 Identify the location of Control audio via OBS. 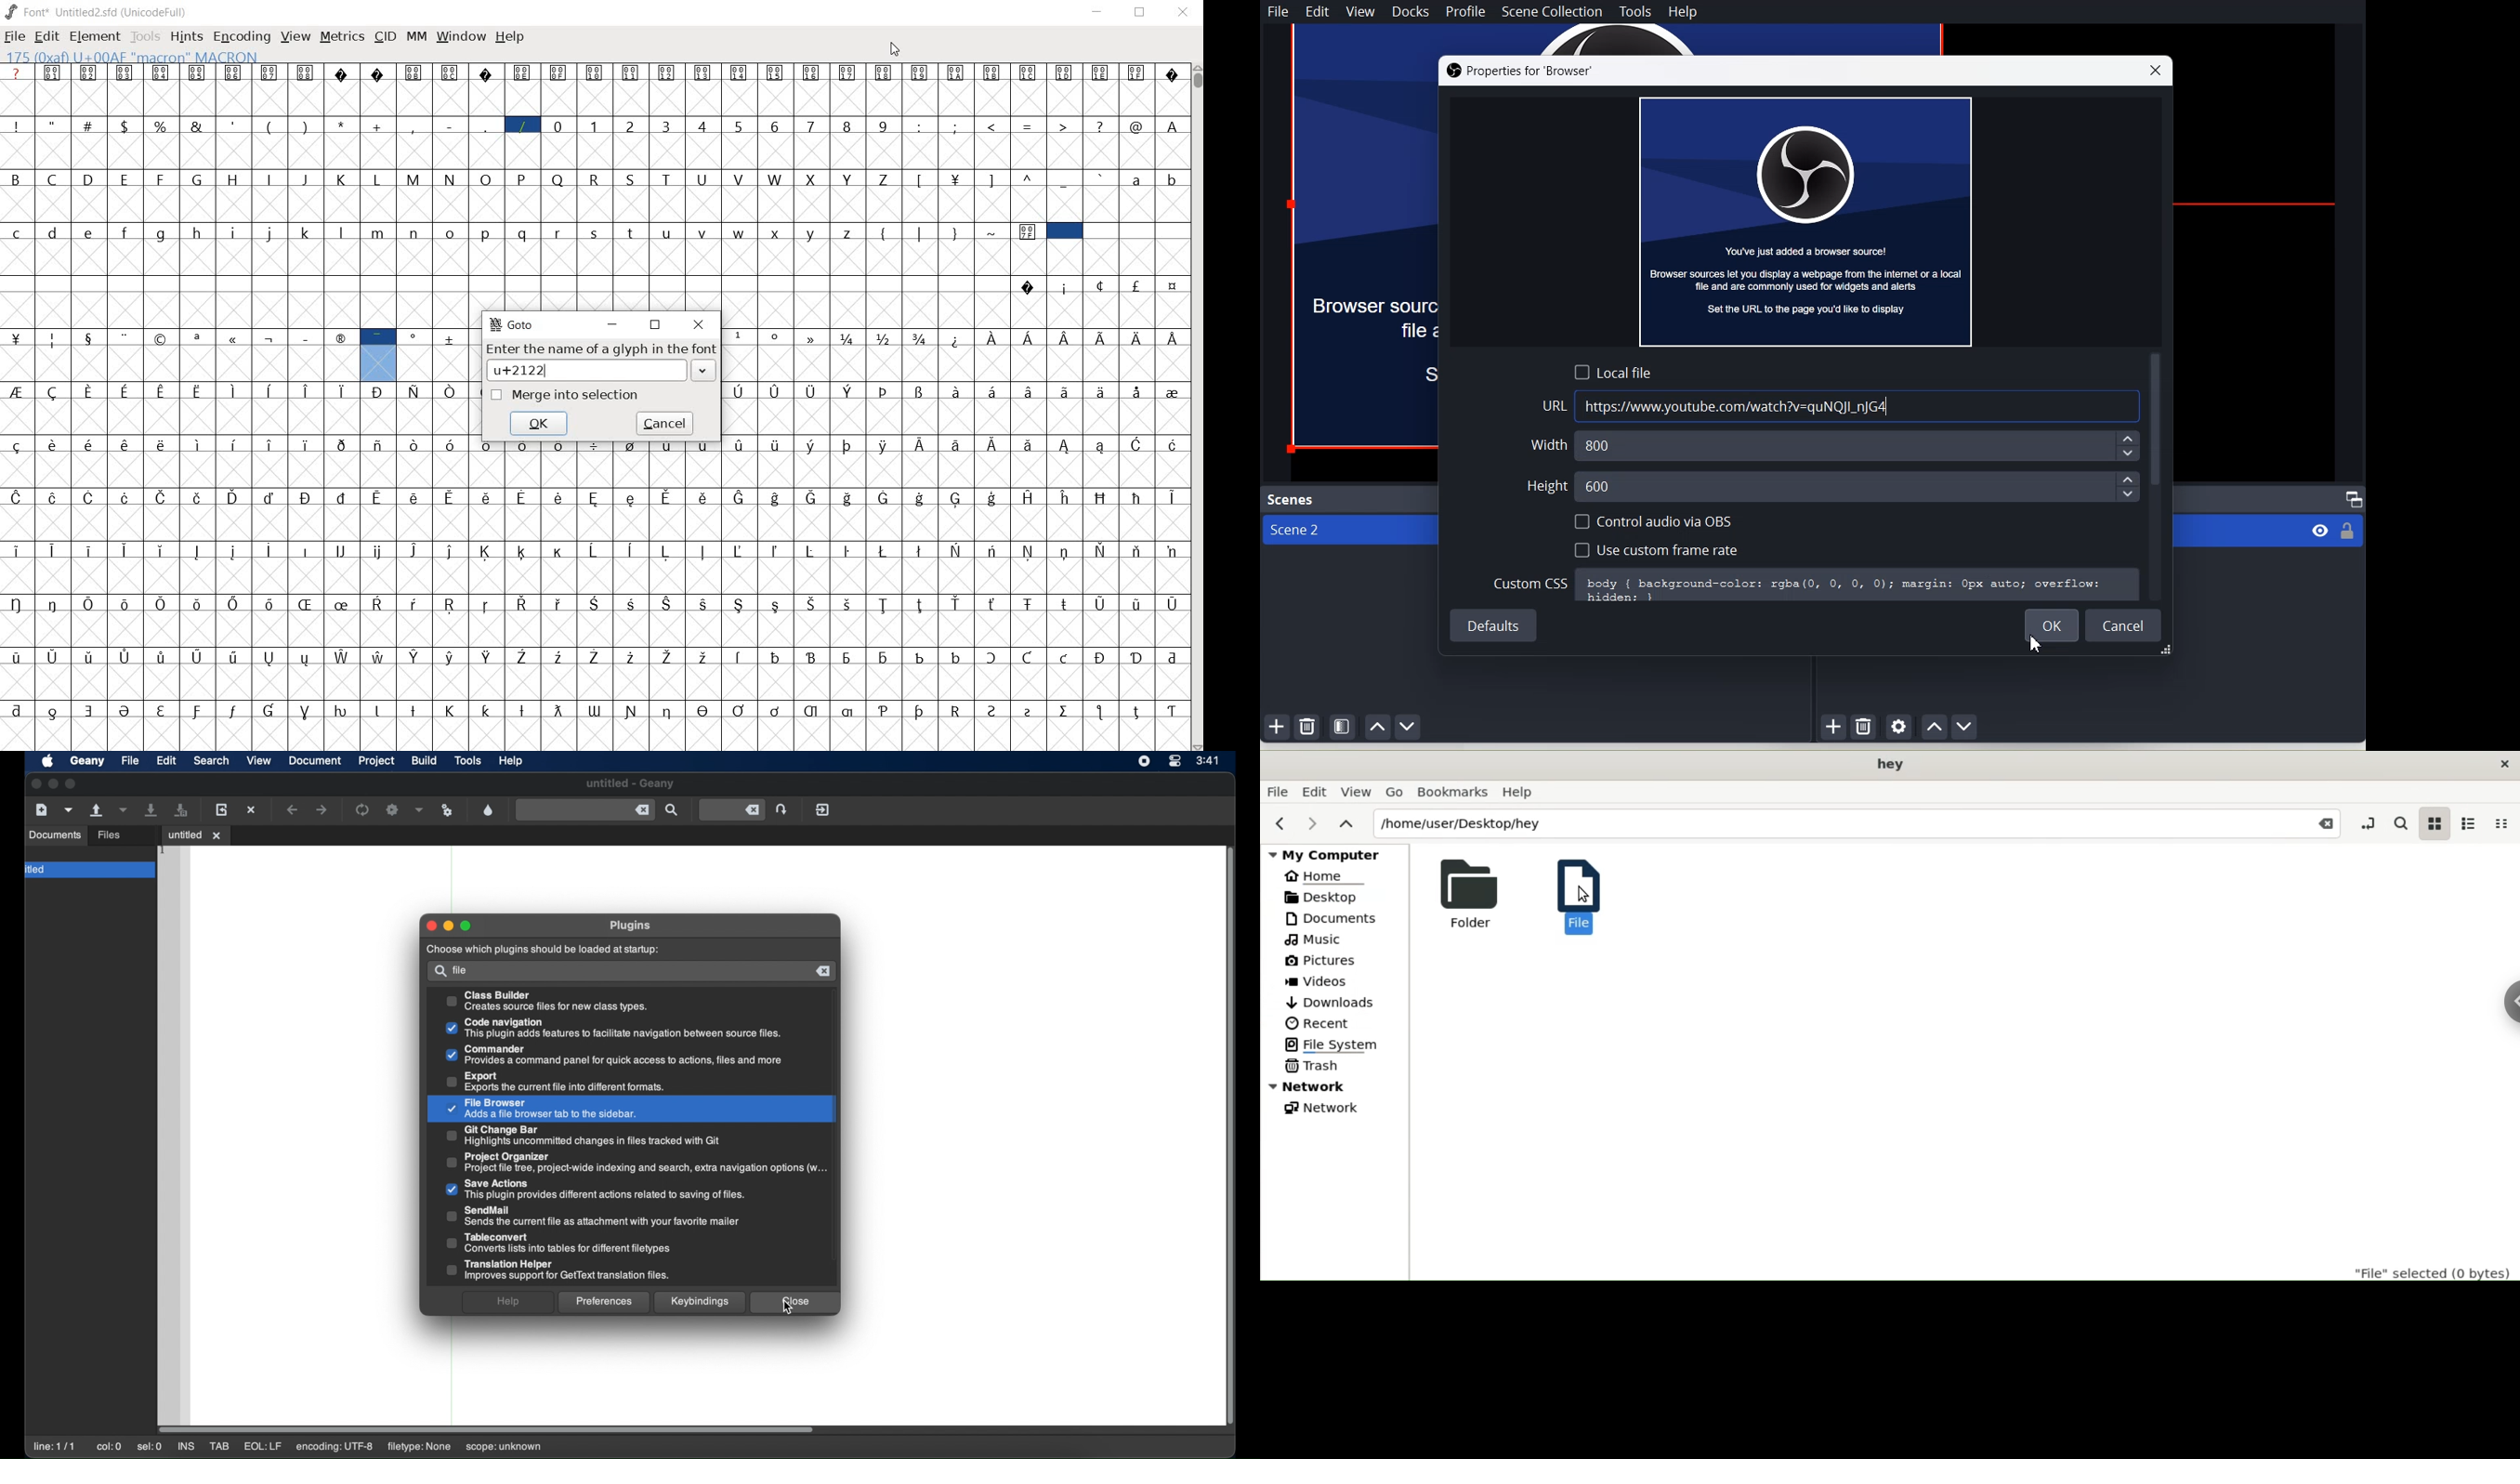
(1656, 521).